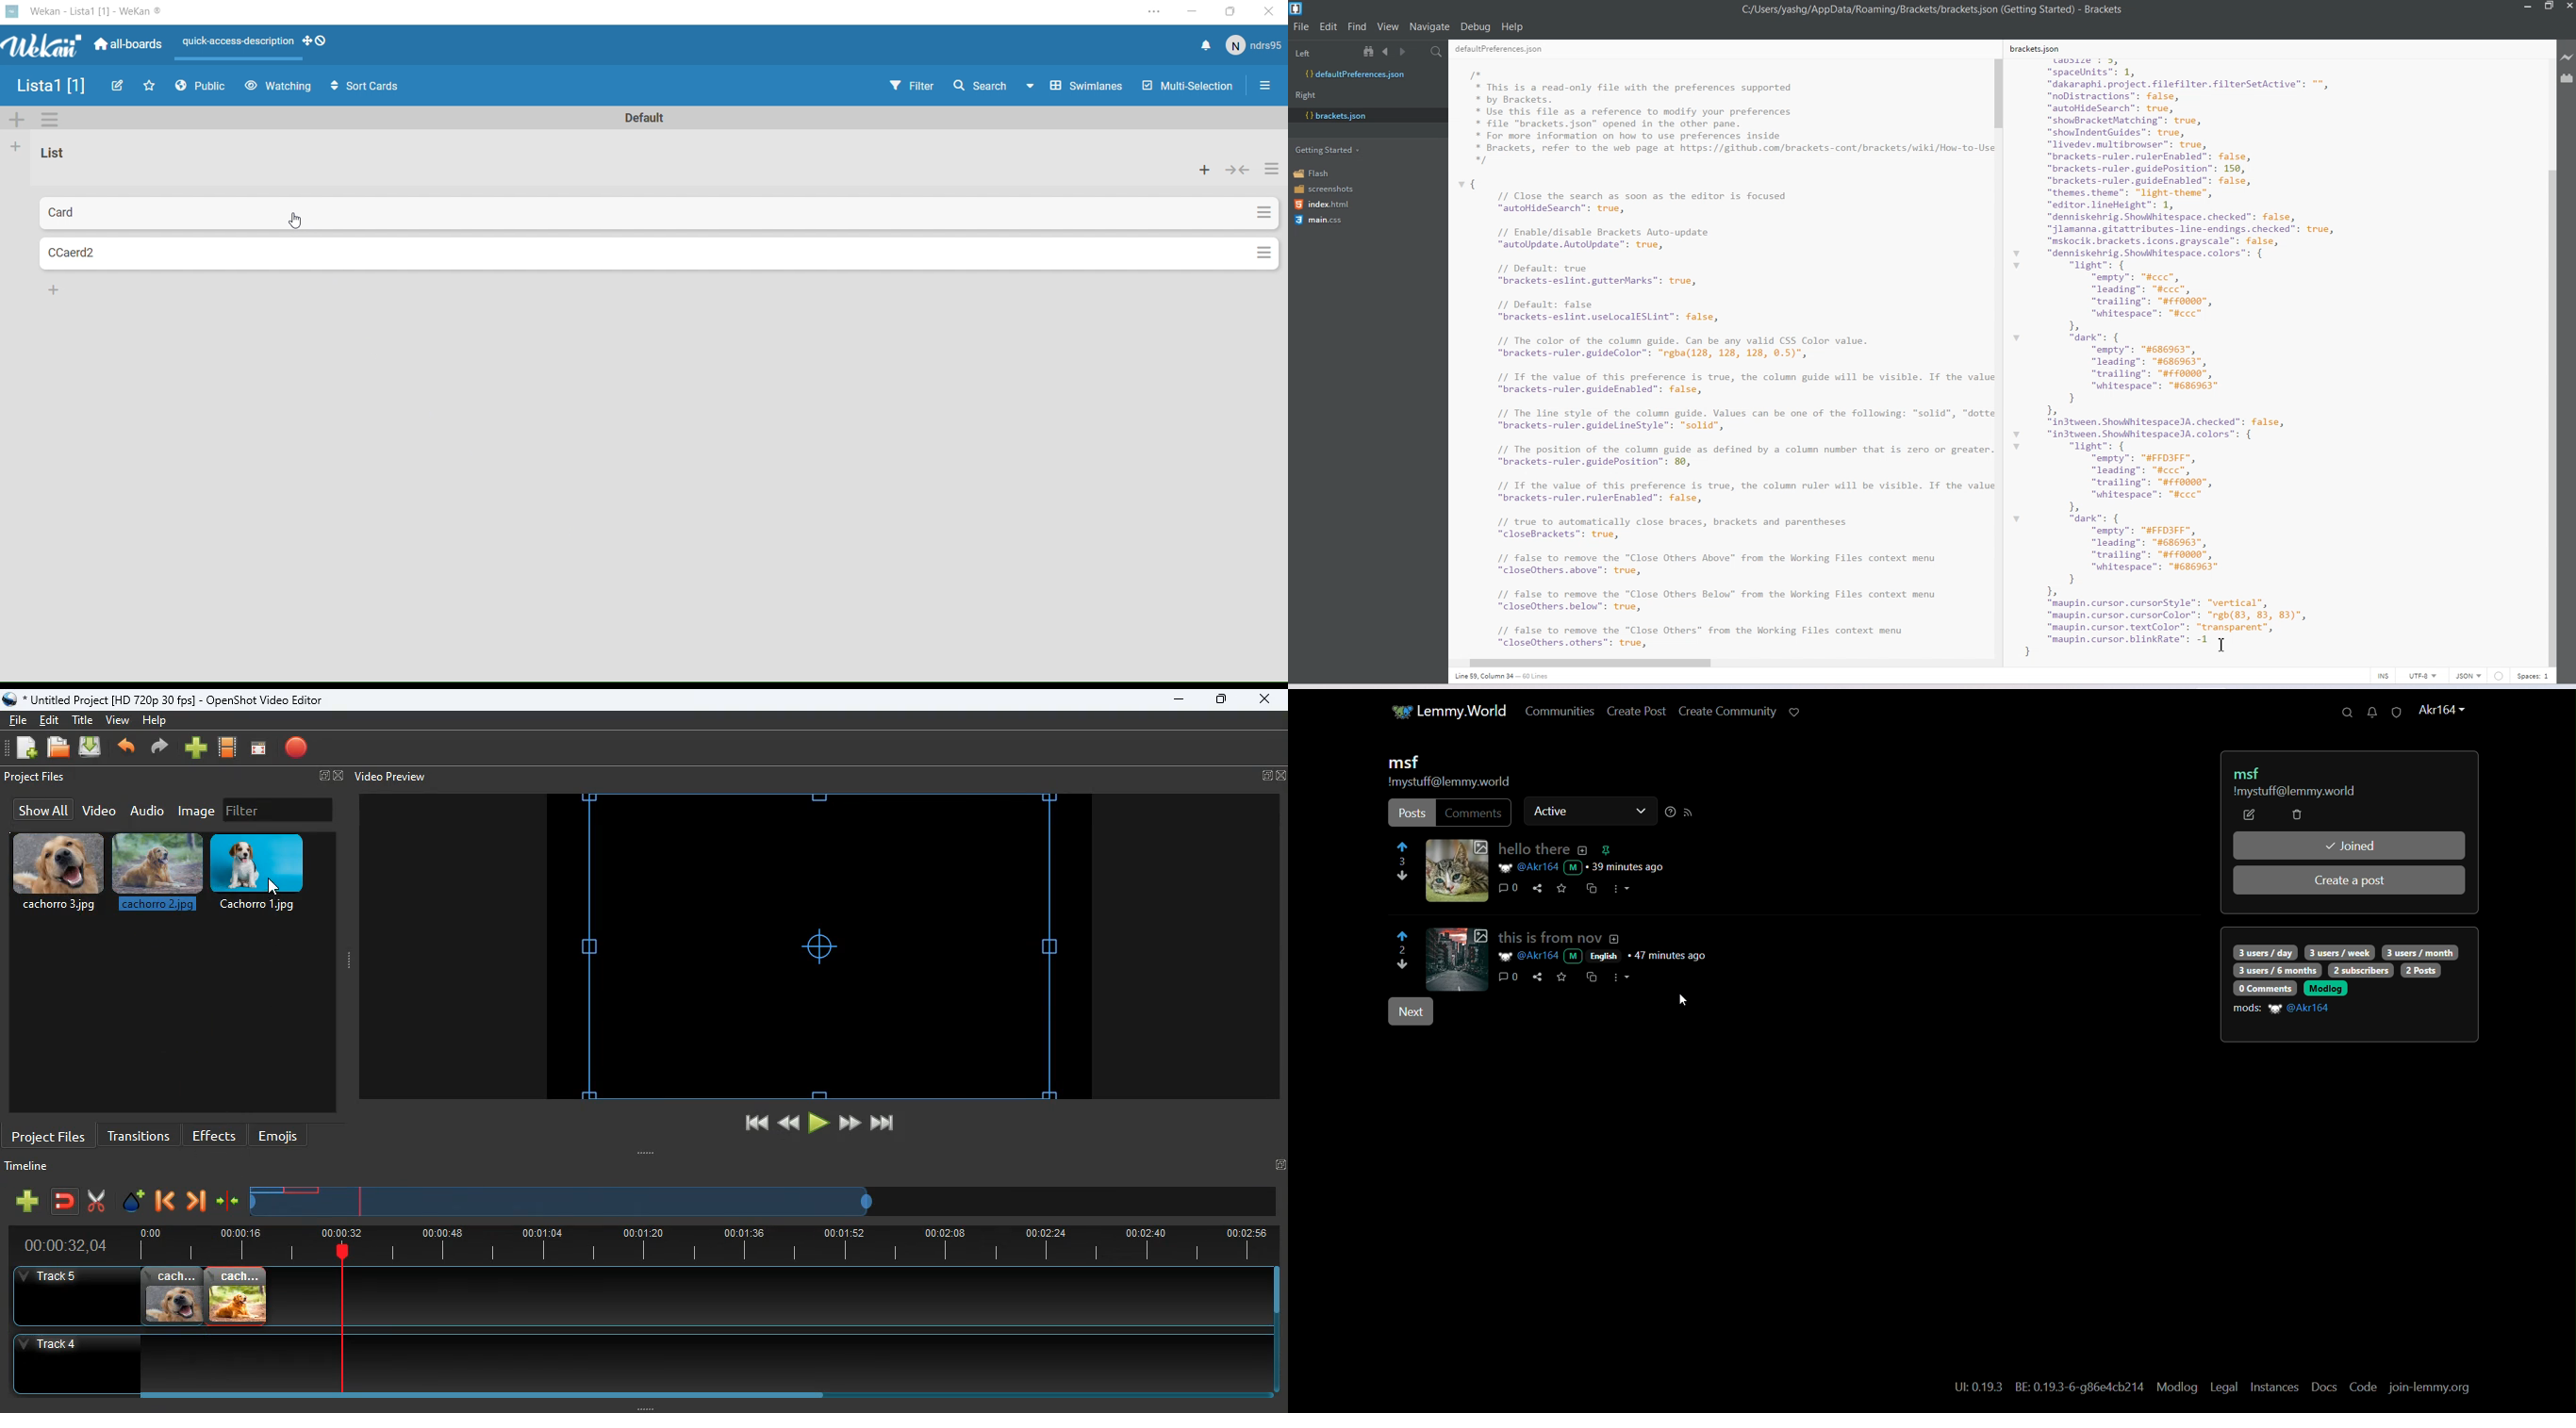  Describe the element at coordinates (1615, 957) in the screenshot. I see `post details` at that location.